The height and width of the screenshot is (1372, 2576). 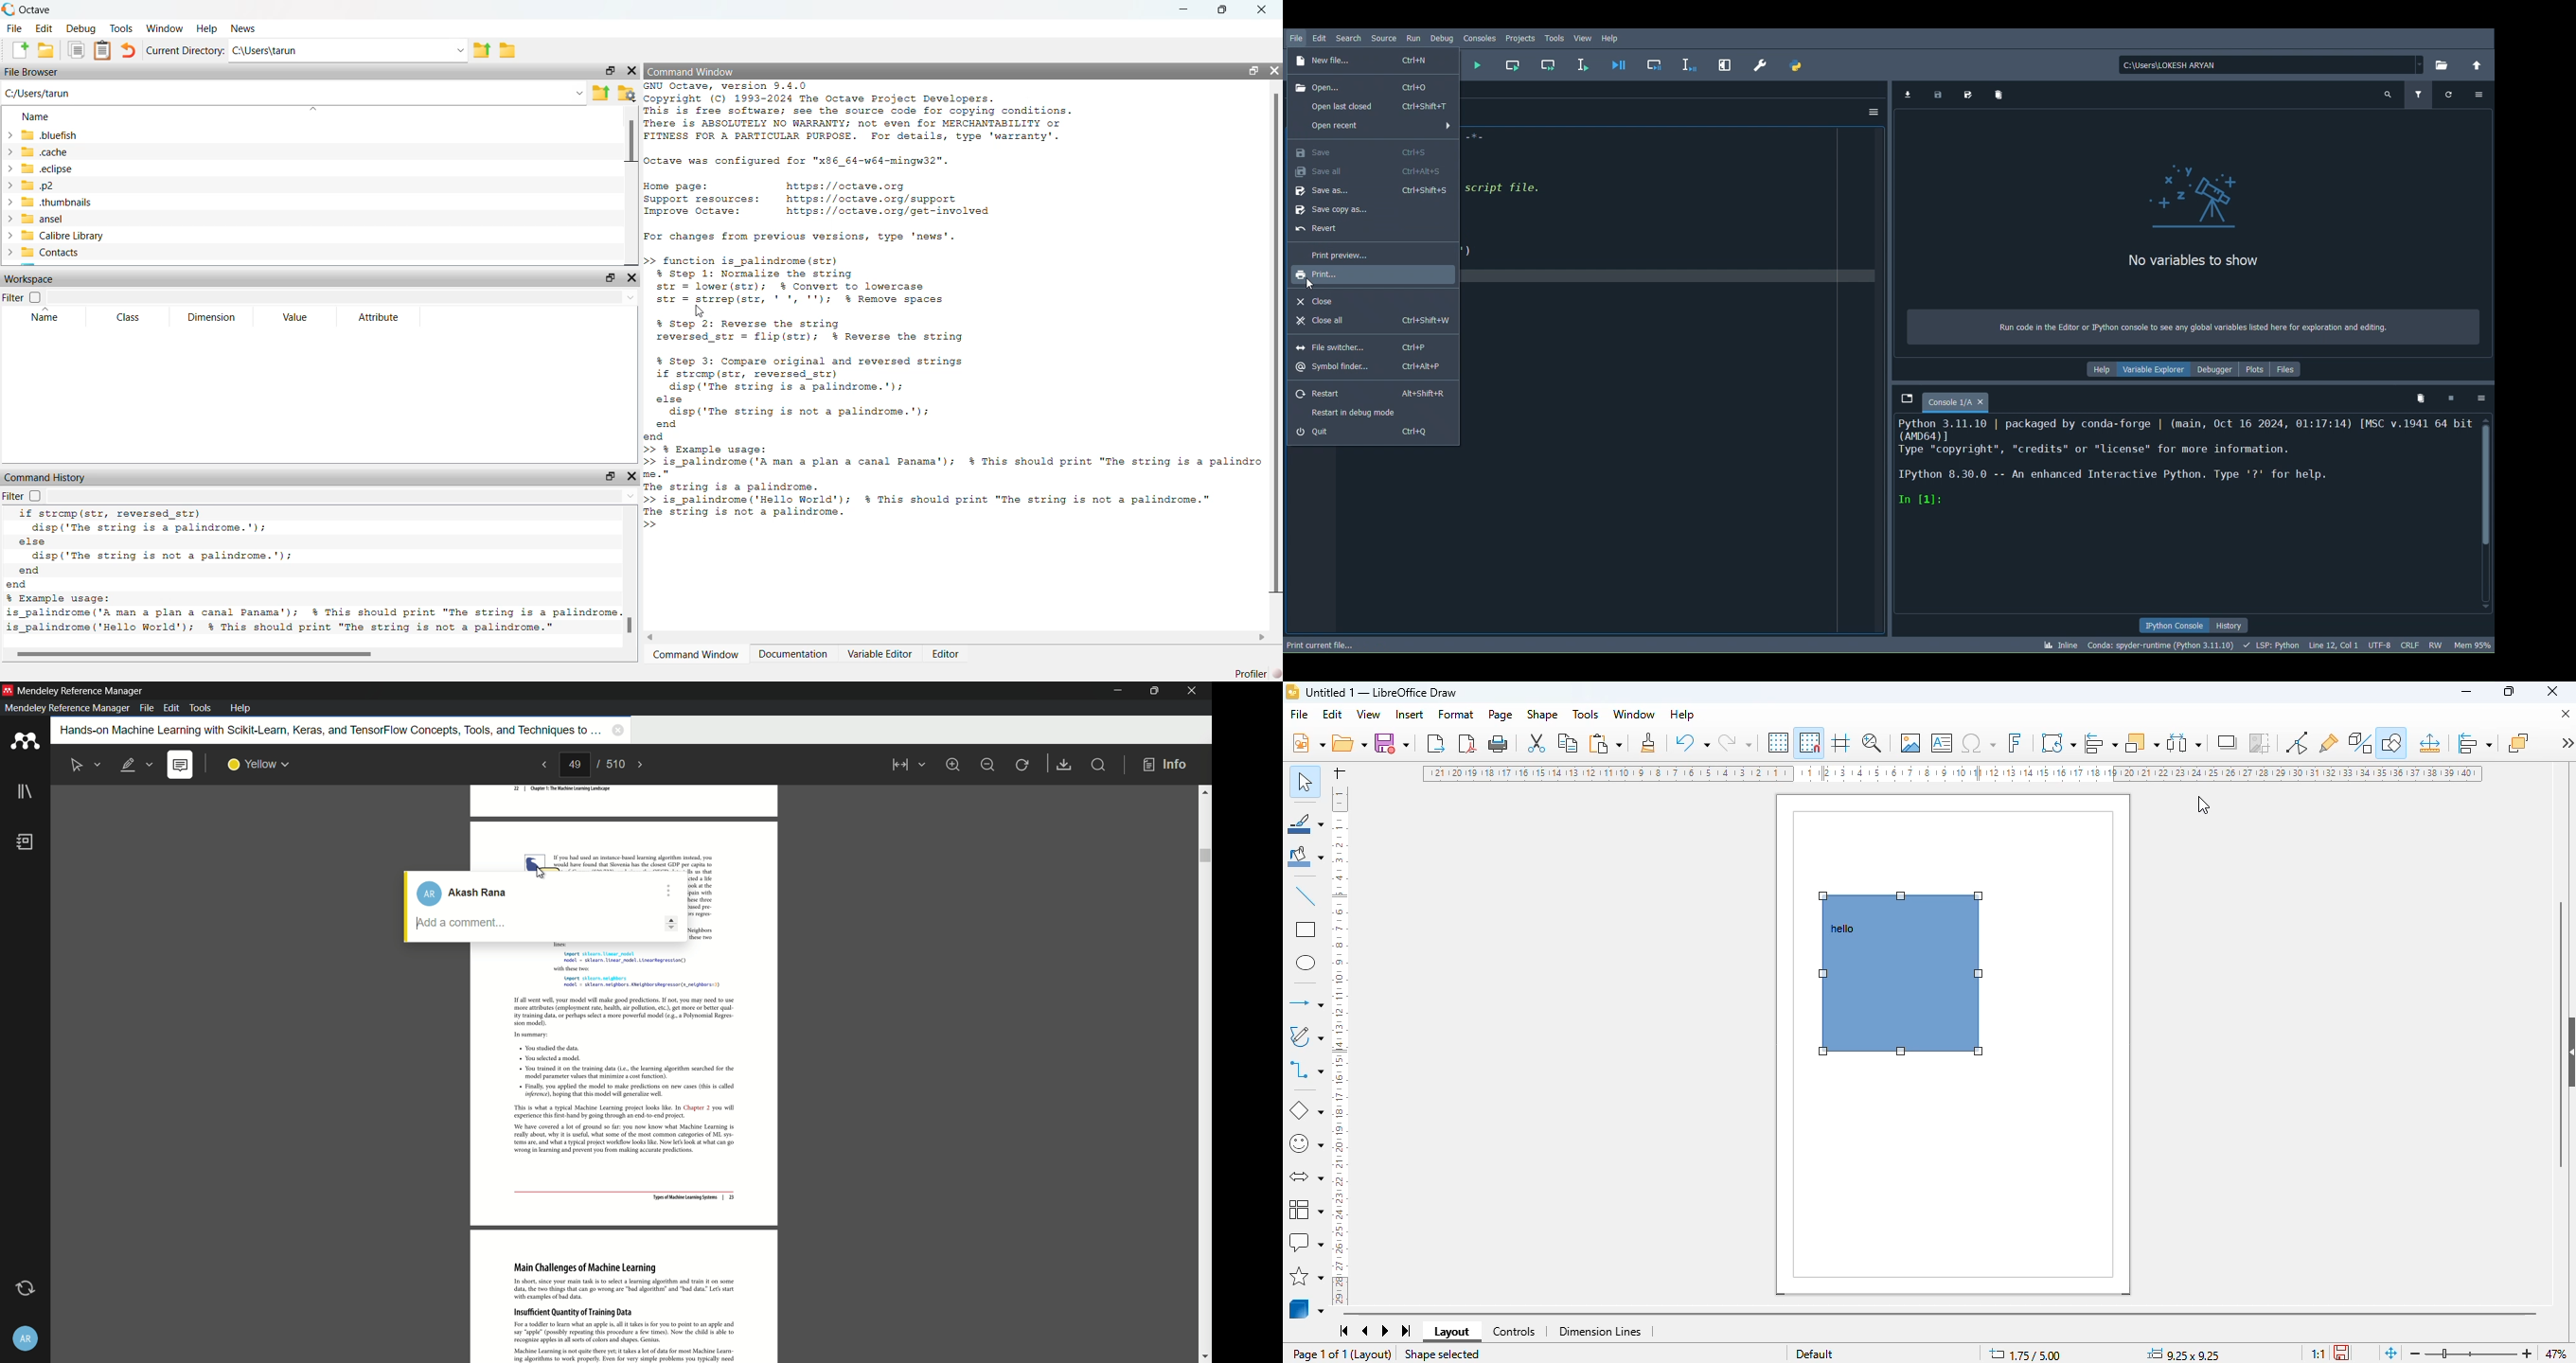 What do you see at coordinates (1335, 213) in the screenshot?
I see `Save copy as` at bounding box center [1335, 213].